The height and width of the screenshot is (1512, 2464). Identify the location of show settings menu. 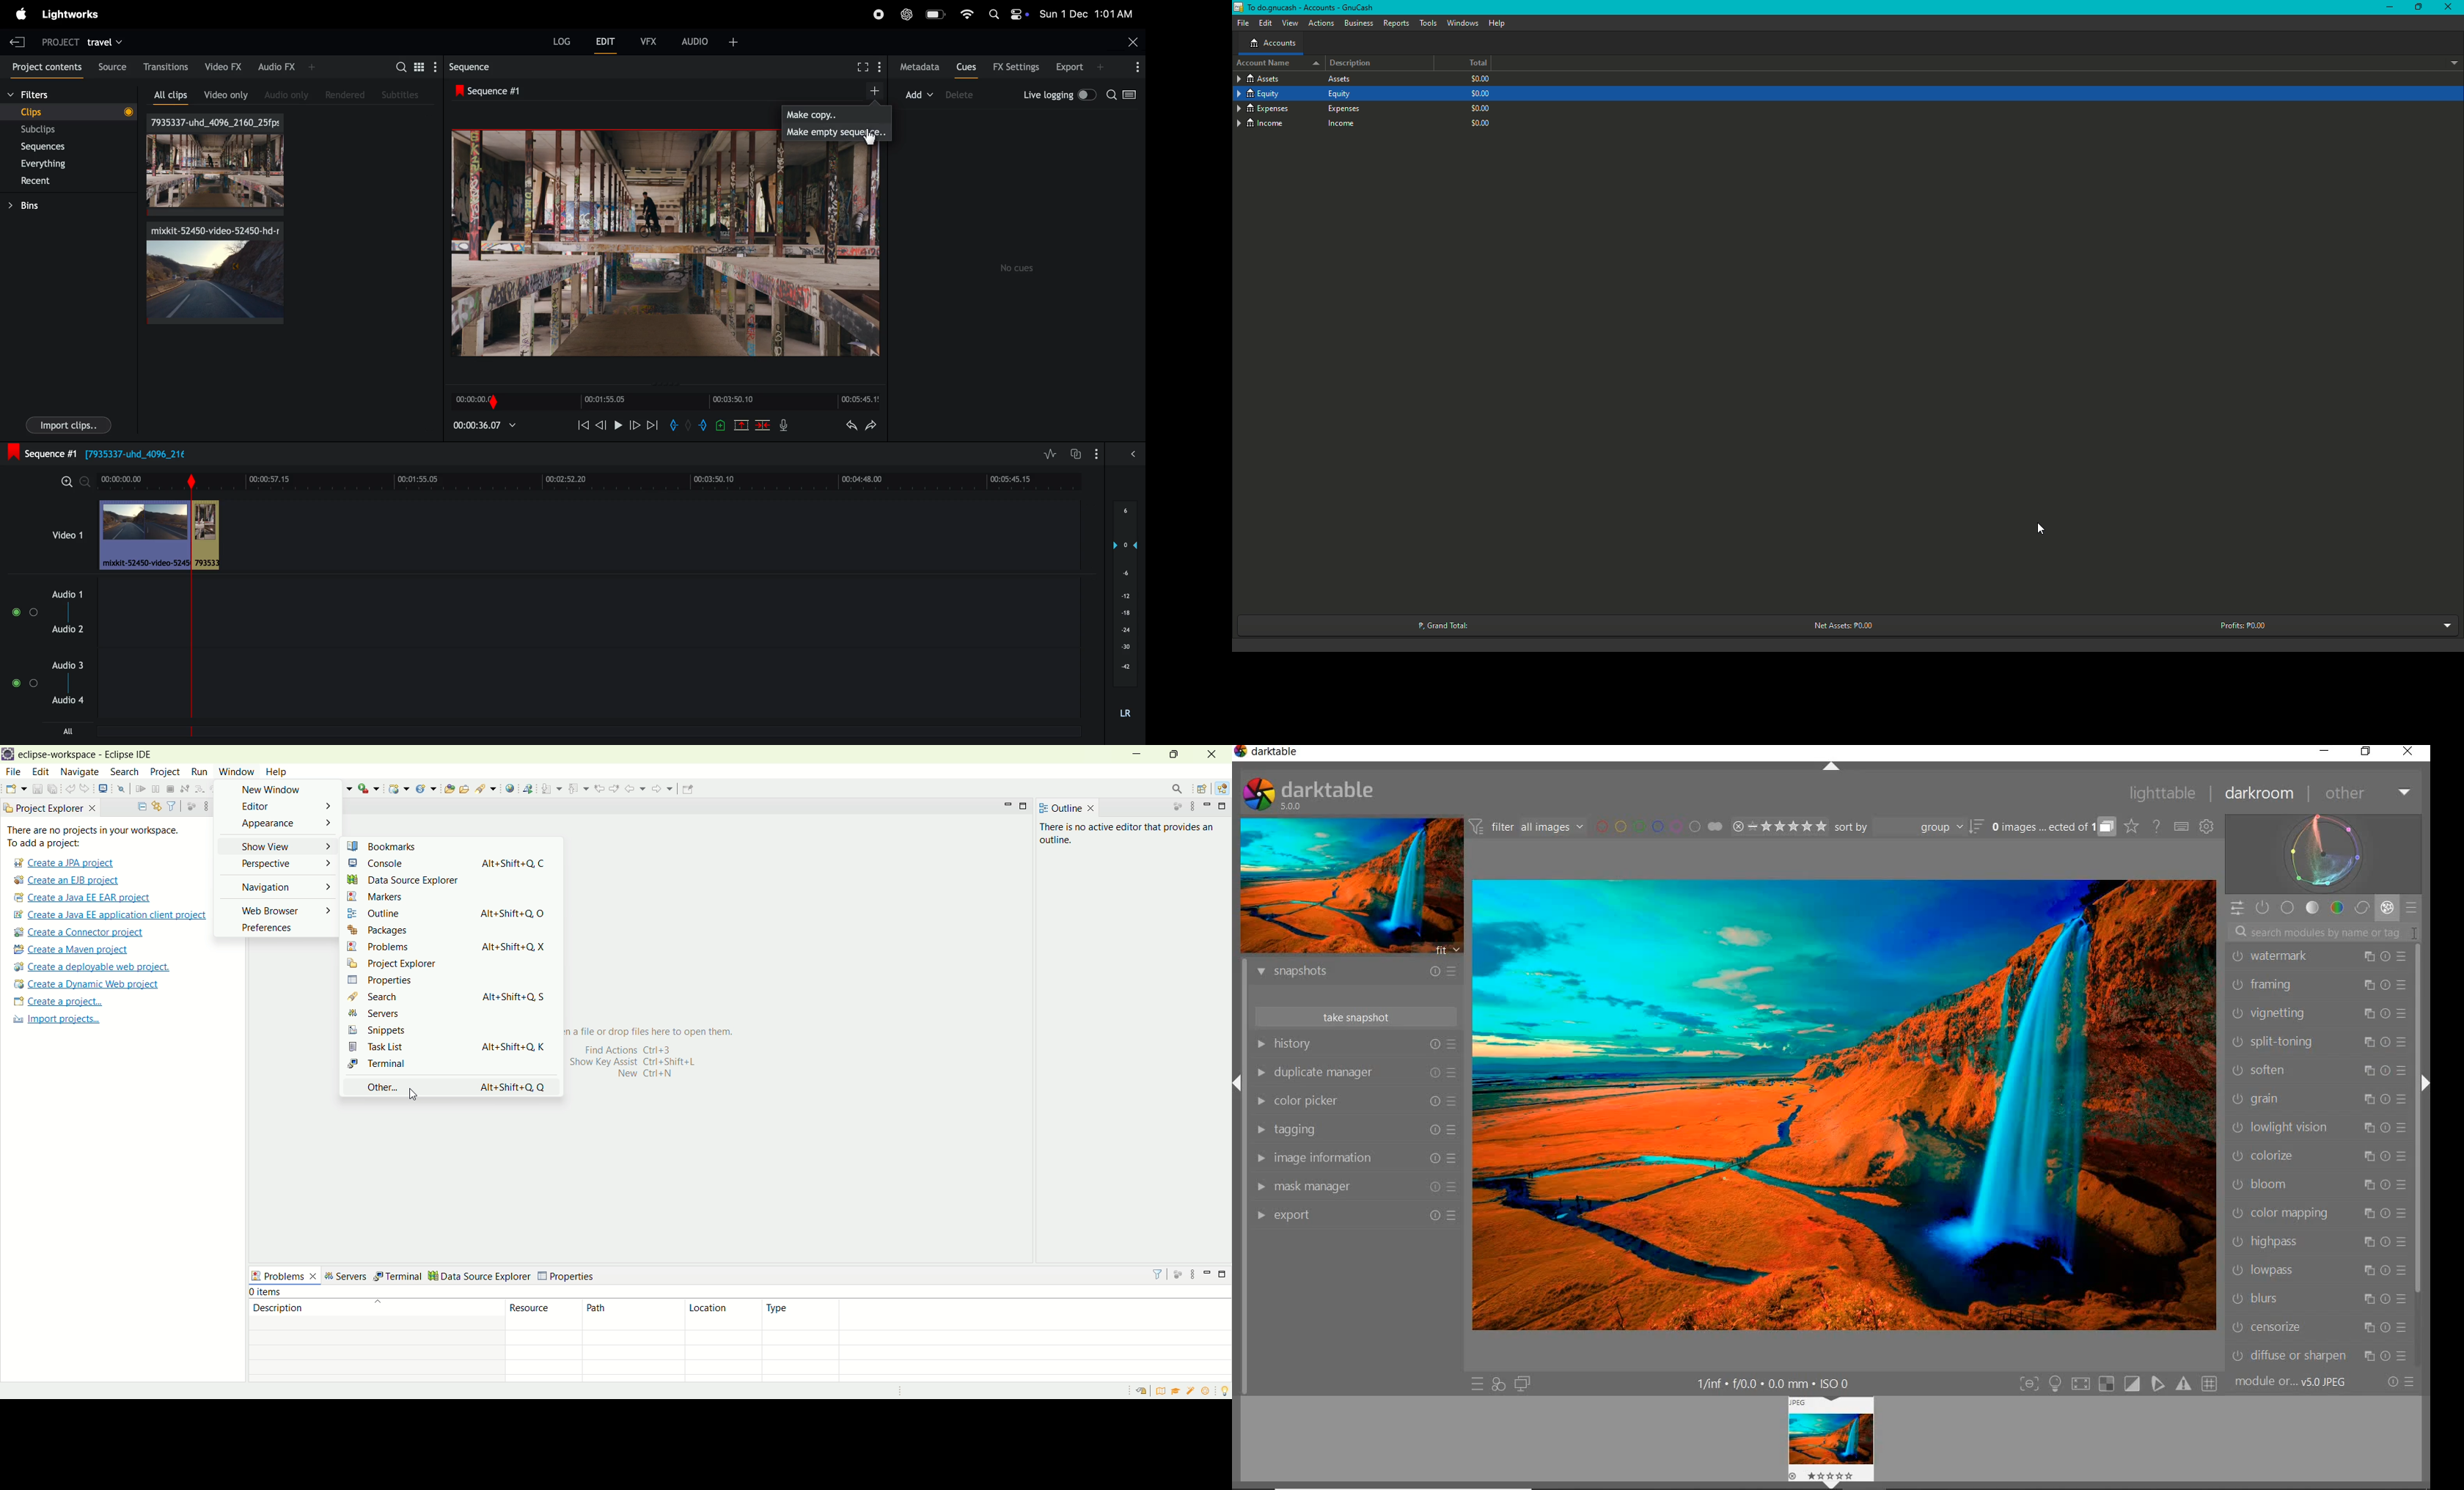
(434, 67).